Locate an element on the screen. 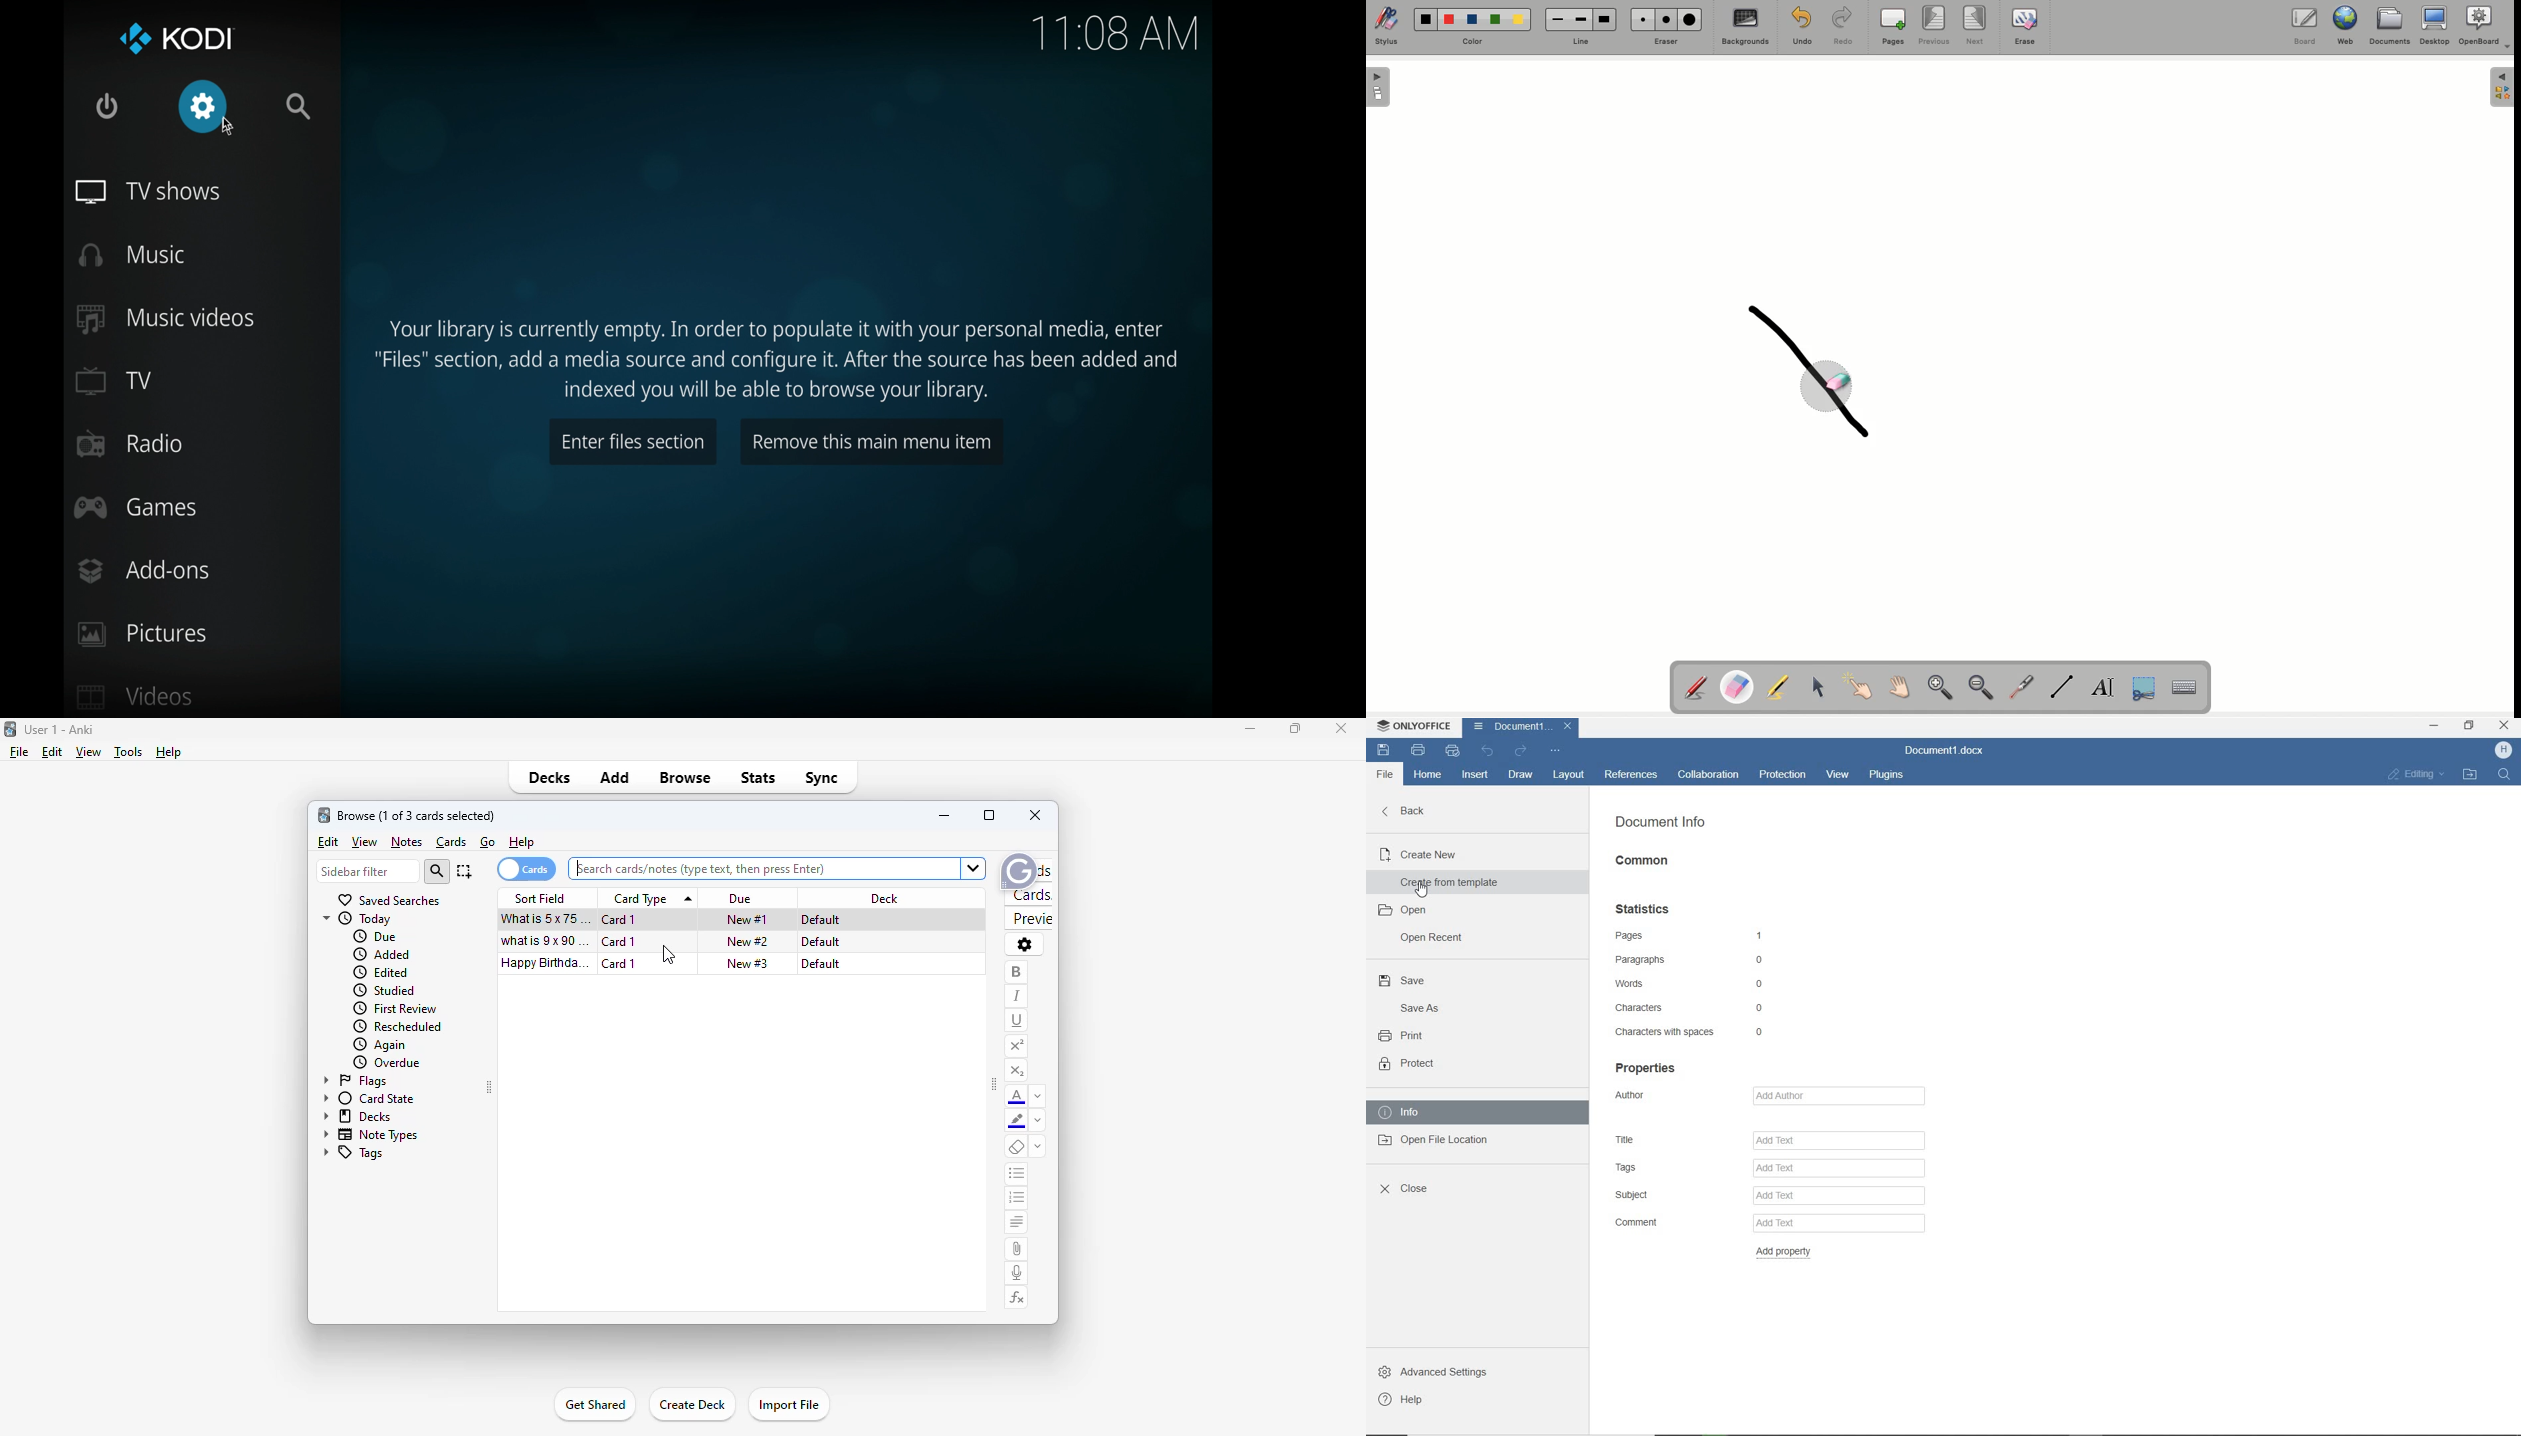  subscript is located at coordinates (1018, 1073).